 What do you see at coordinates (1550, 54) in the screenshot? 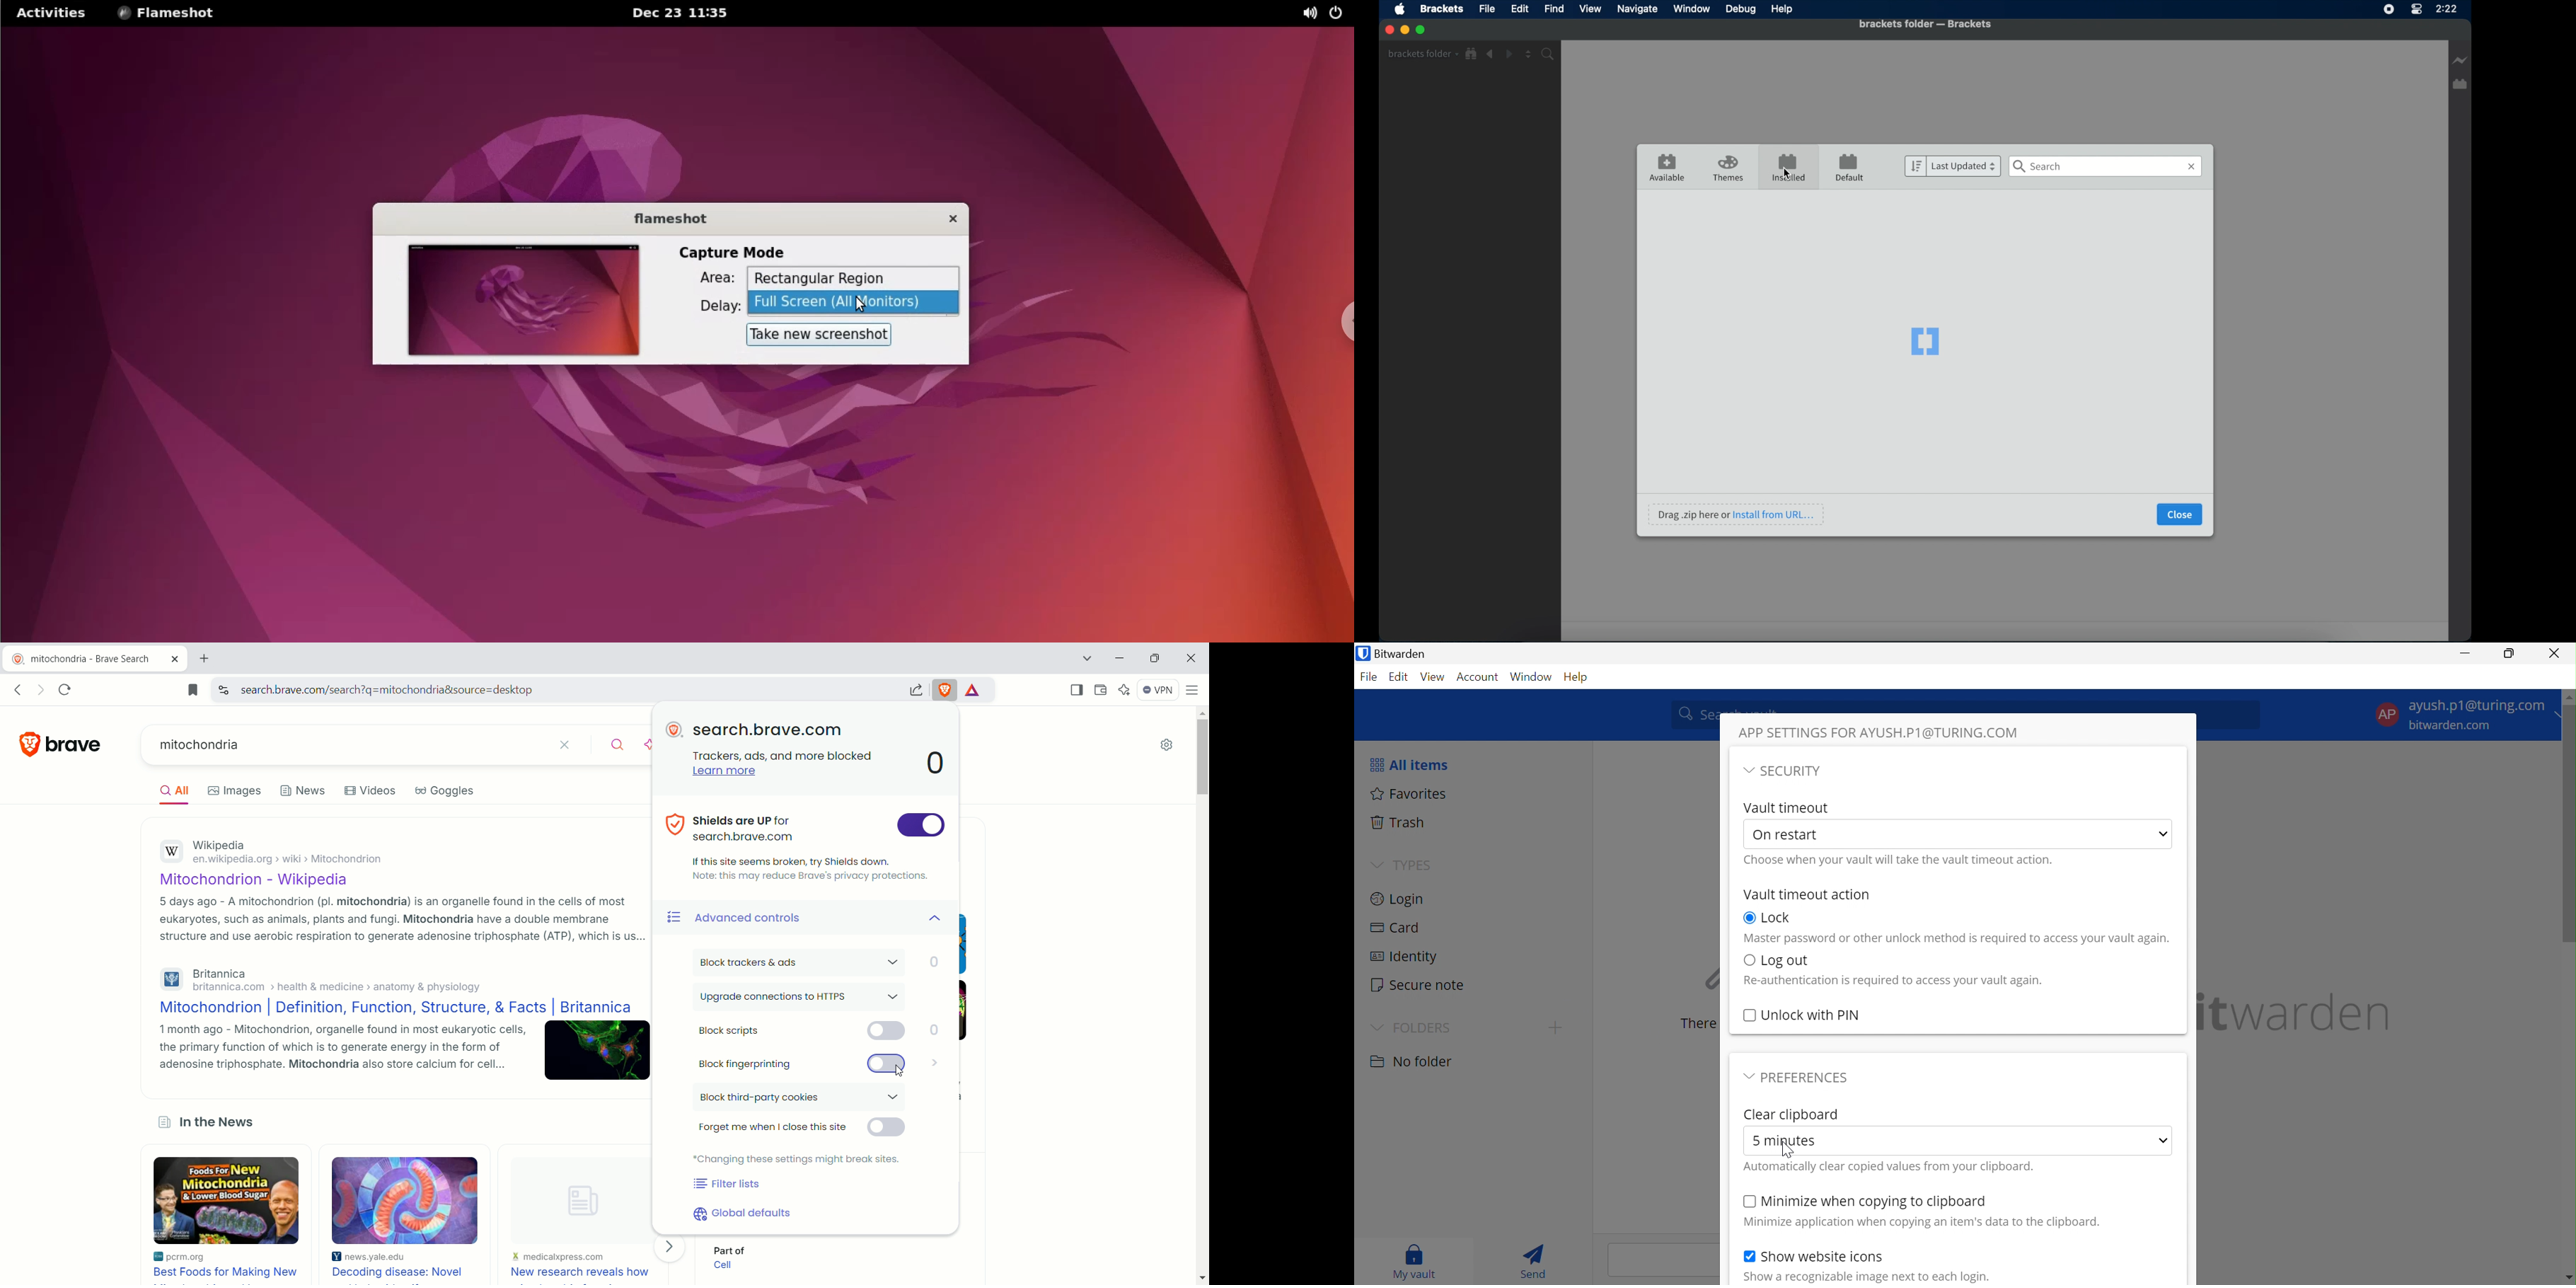
I see `search bar` at bounding box center [1550, 54].